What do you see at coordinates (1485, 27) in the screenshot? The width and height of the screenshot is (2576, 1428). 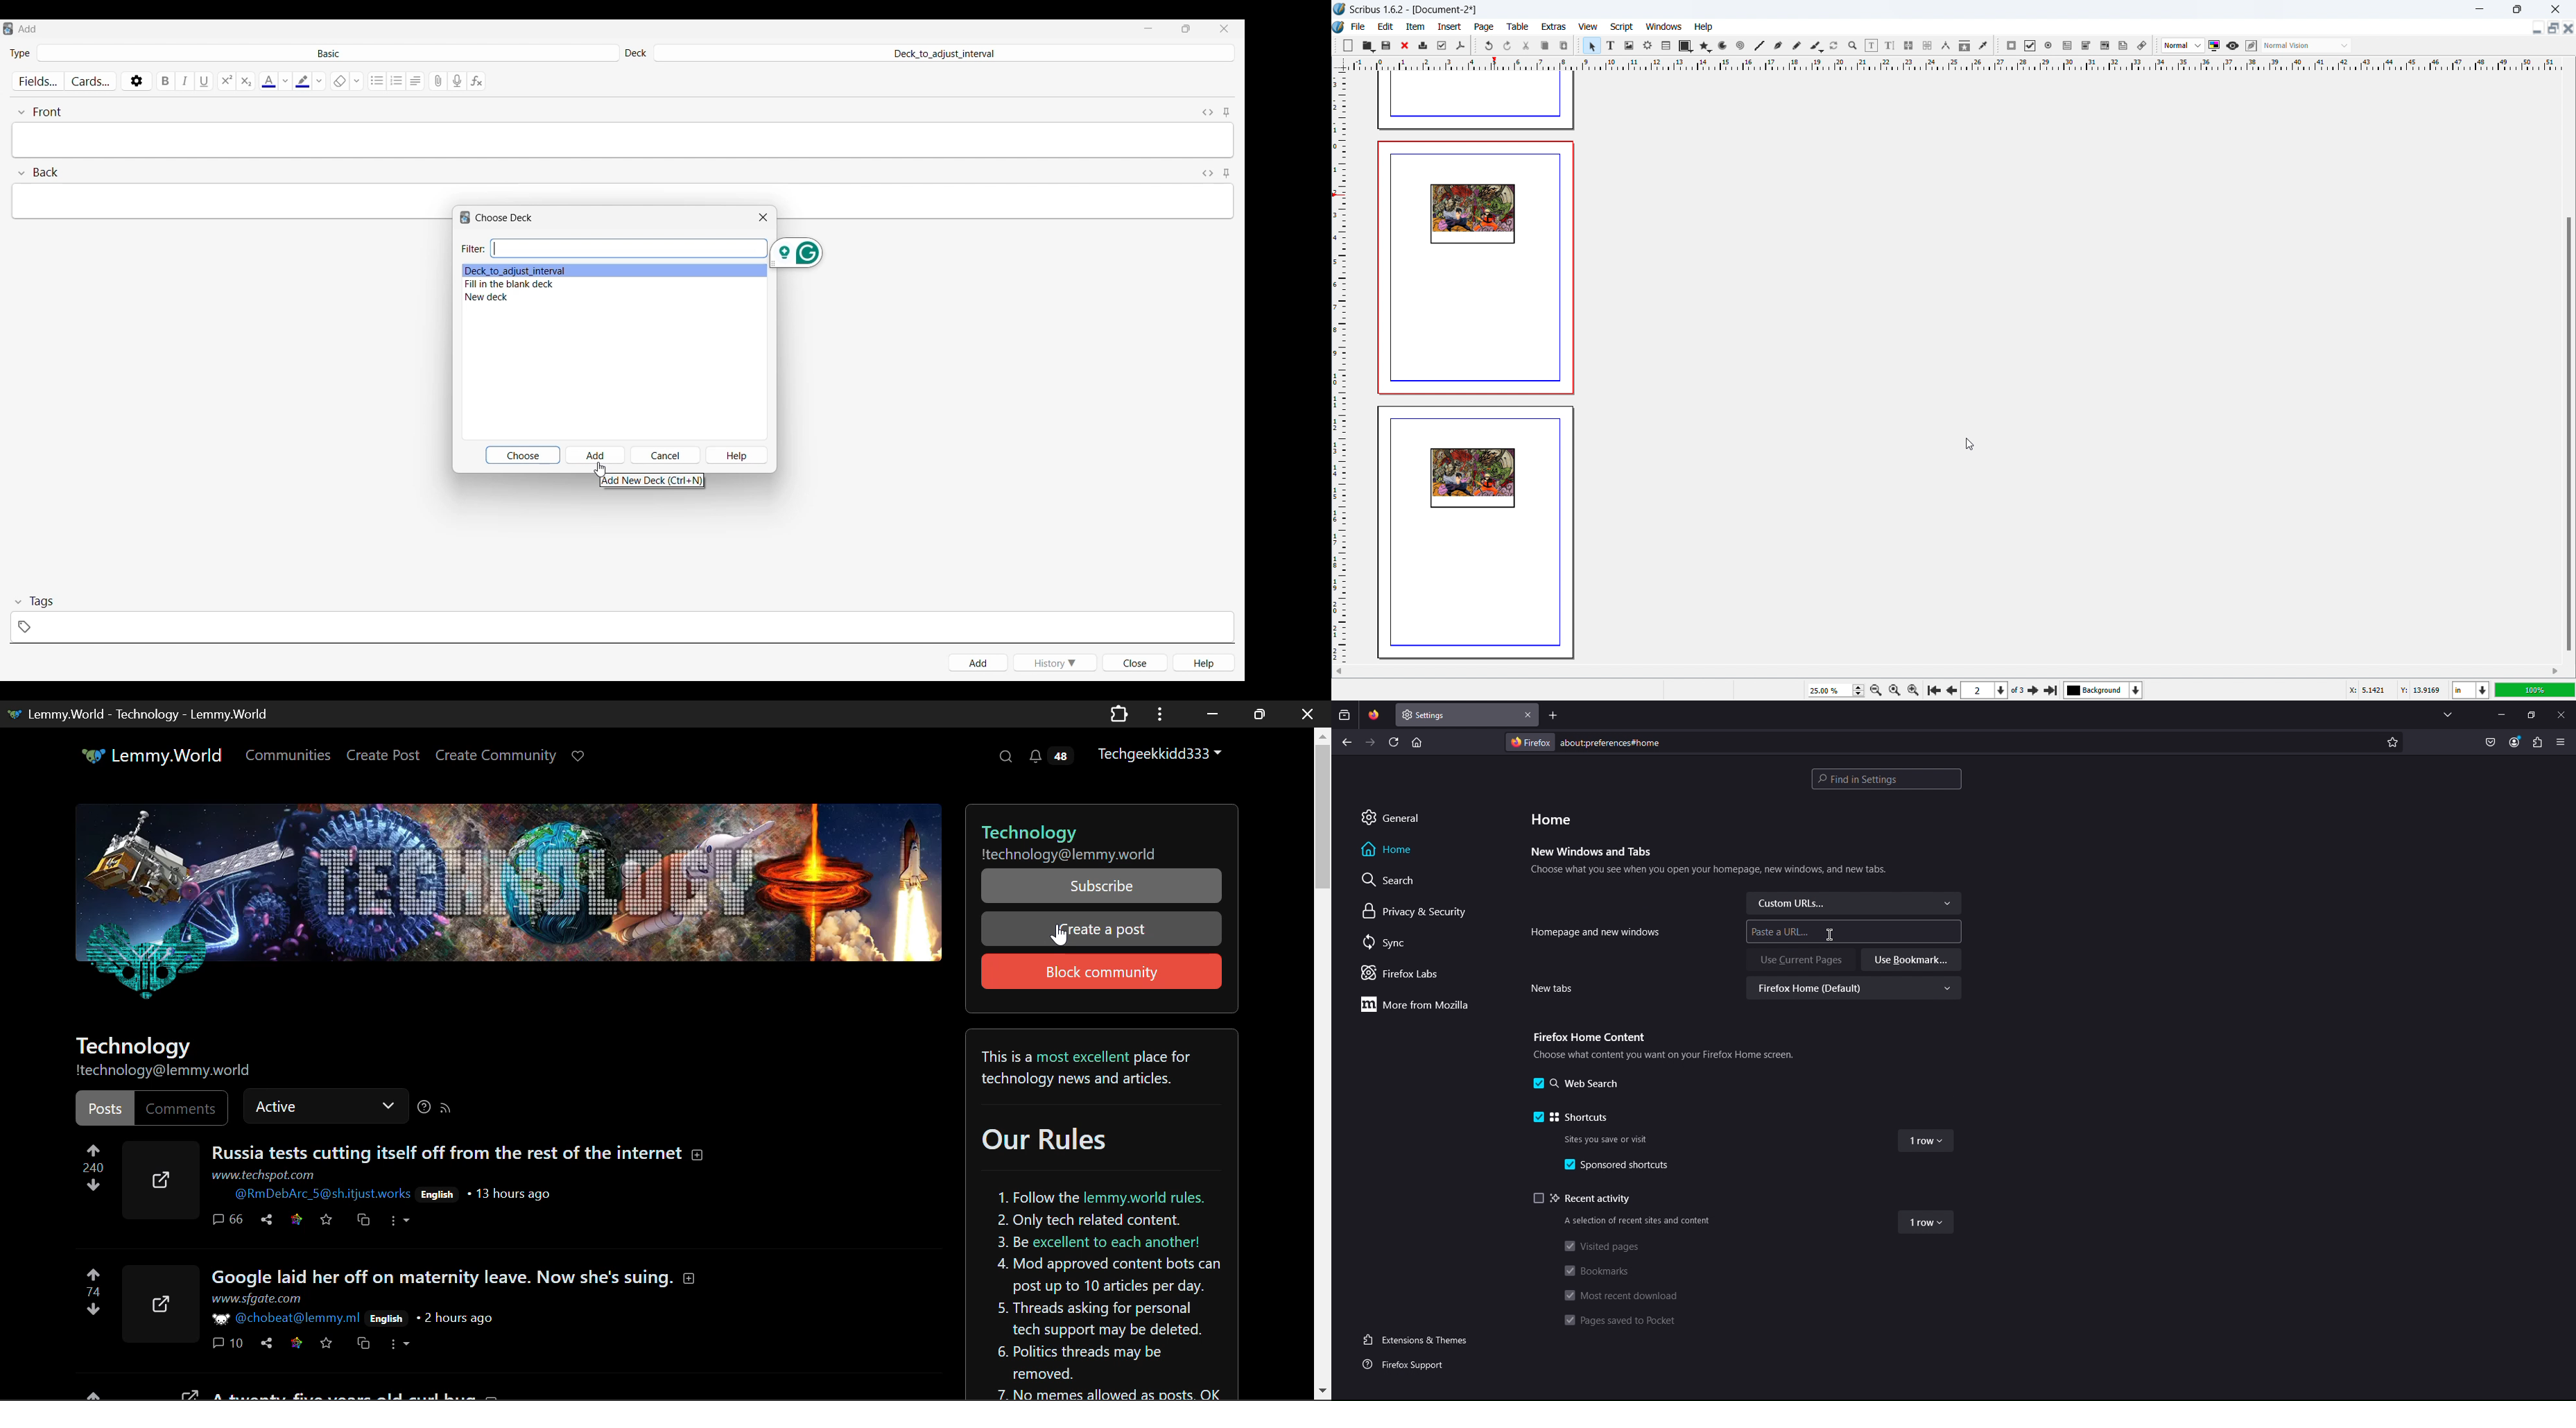 I see `page` at bounding box center [1485, 27].